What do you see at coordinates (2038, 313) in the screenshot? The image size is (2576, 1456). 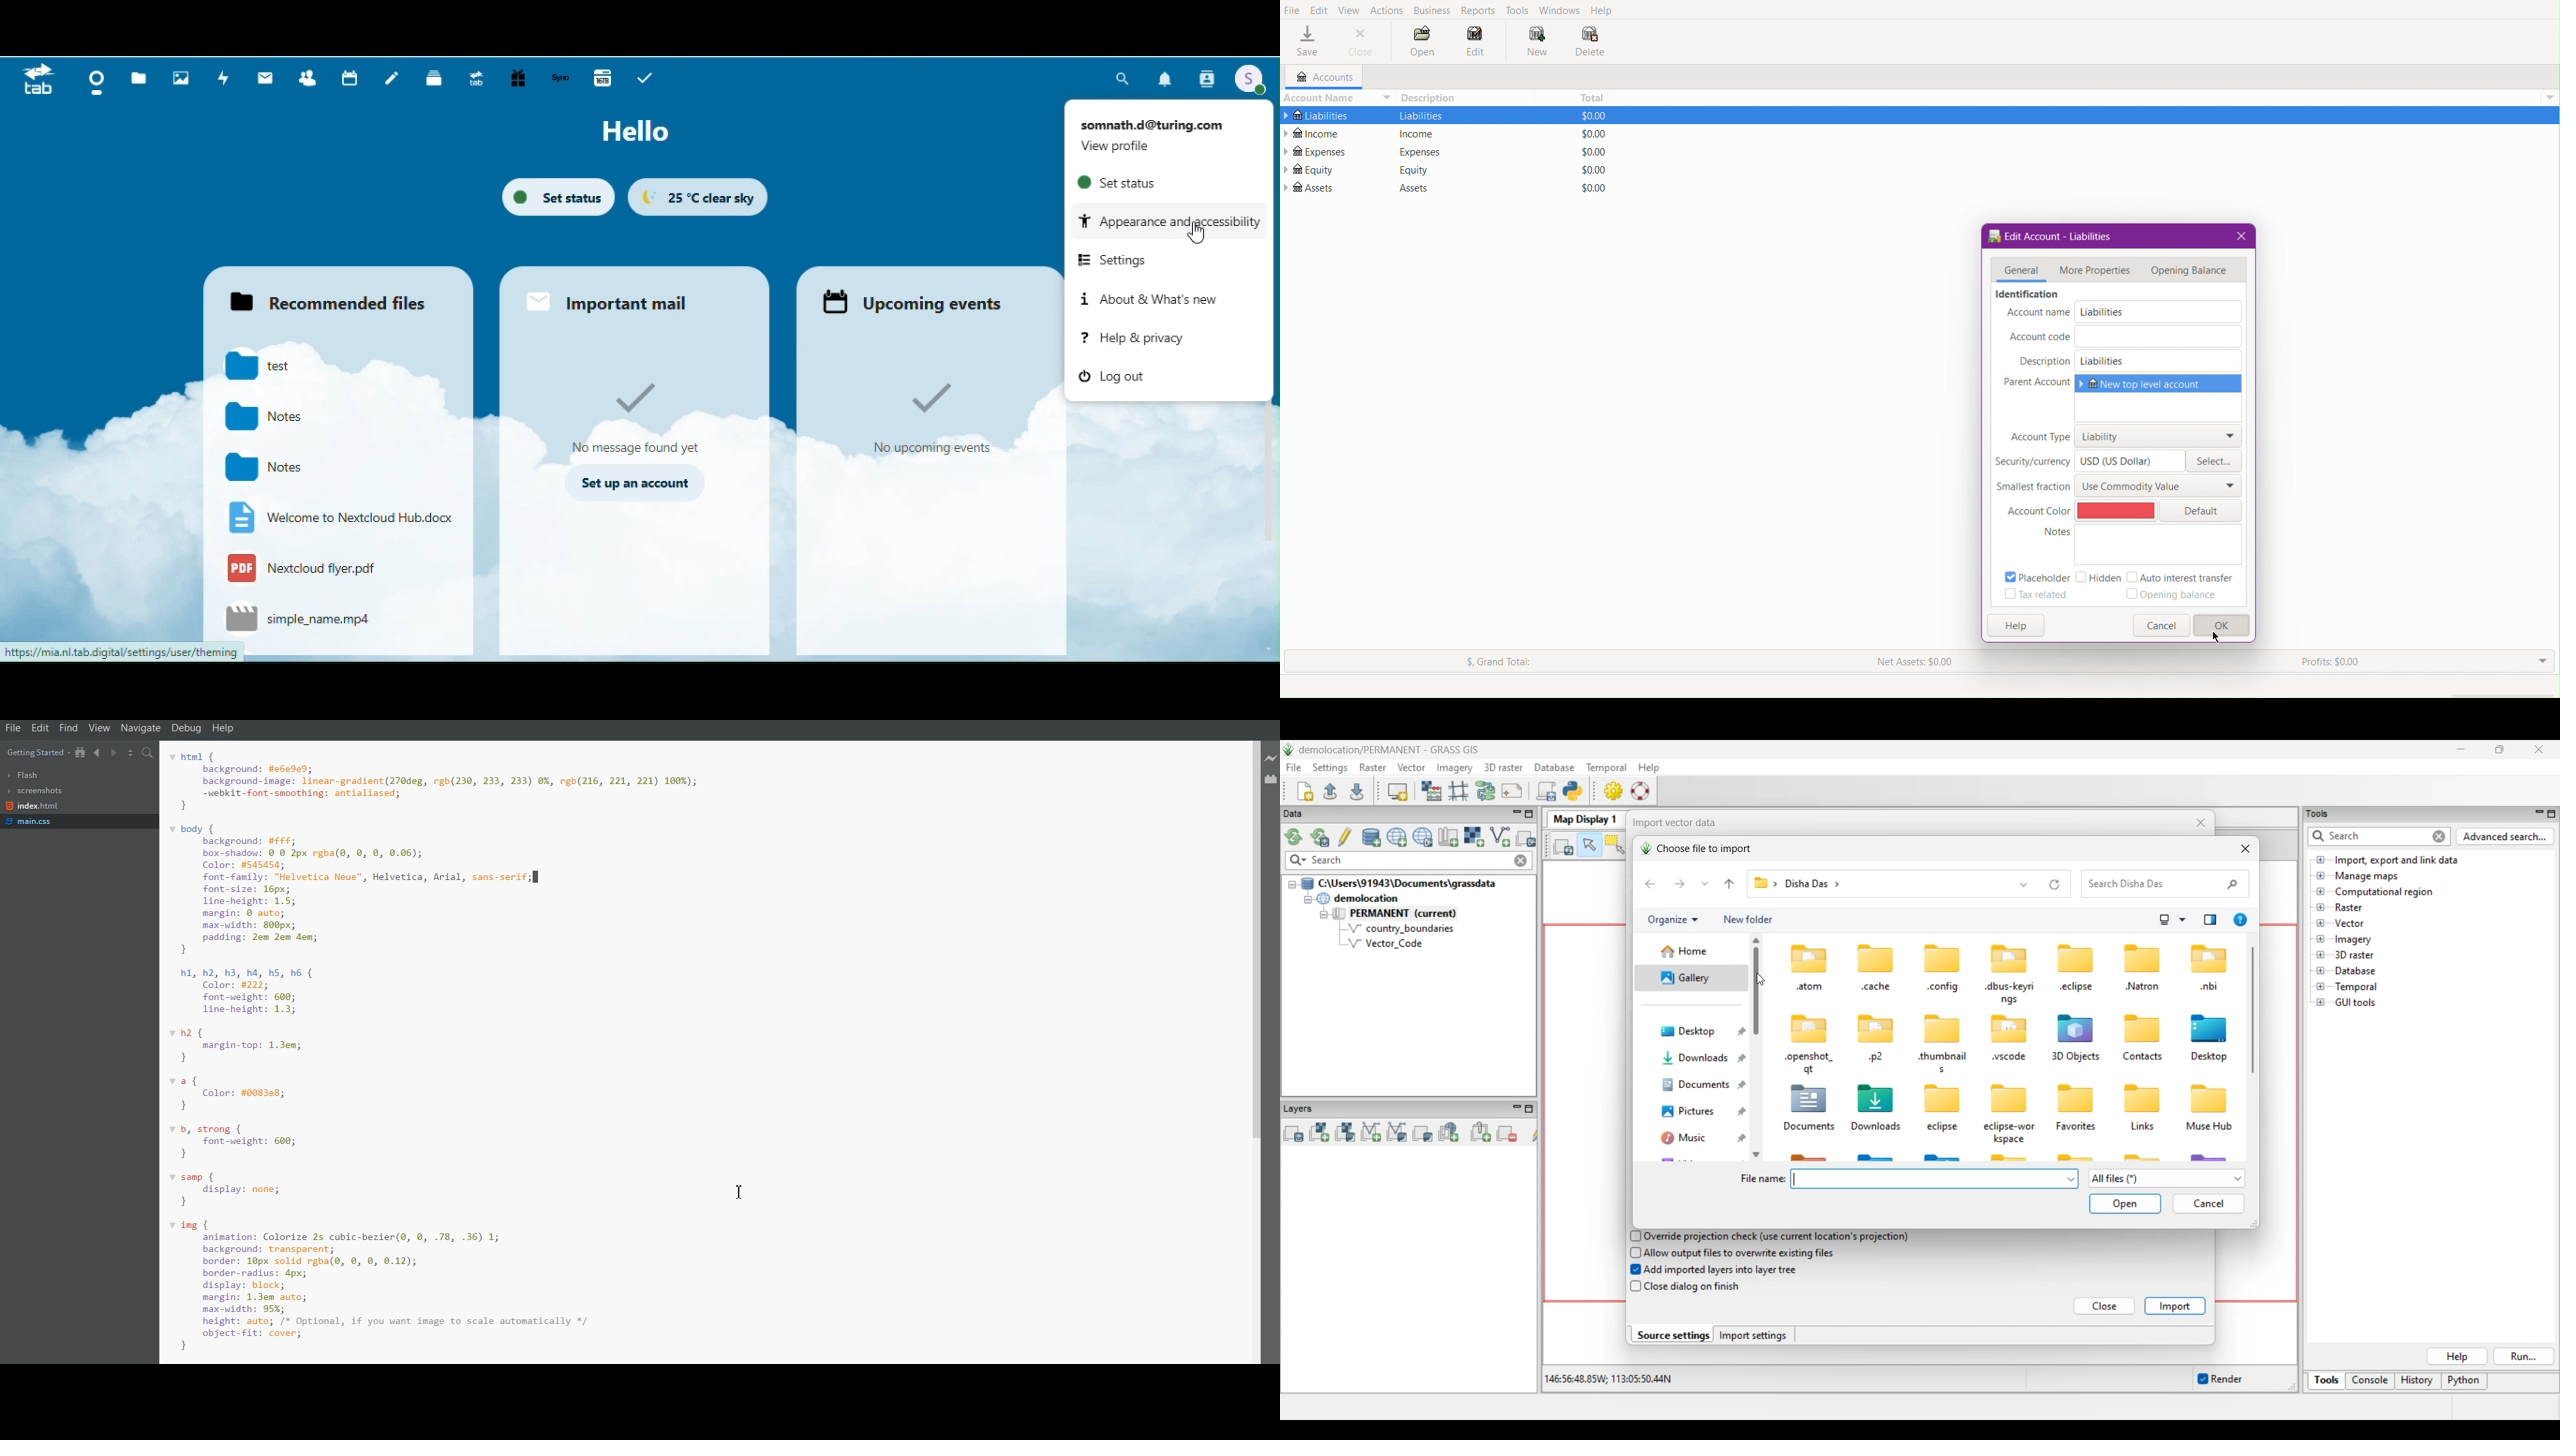 I see `Account name` at bounding box center [2038, 313].